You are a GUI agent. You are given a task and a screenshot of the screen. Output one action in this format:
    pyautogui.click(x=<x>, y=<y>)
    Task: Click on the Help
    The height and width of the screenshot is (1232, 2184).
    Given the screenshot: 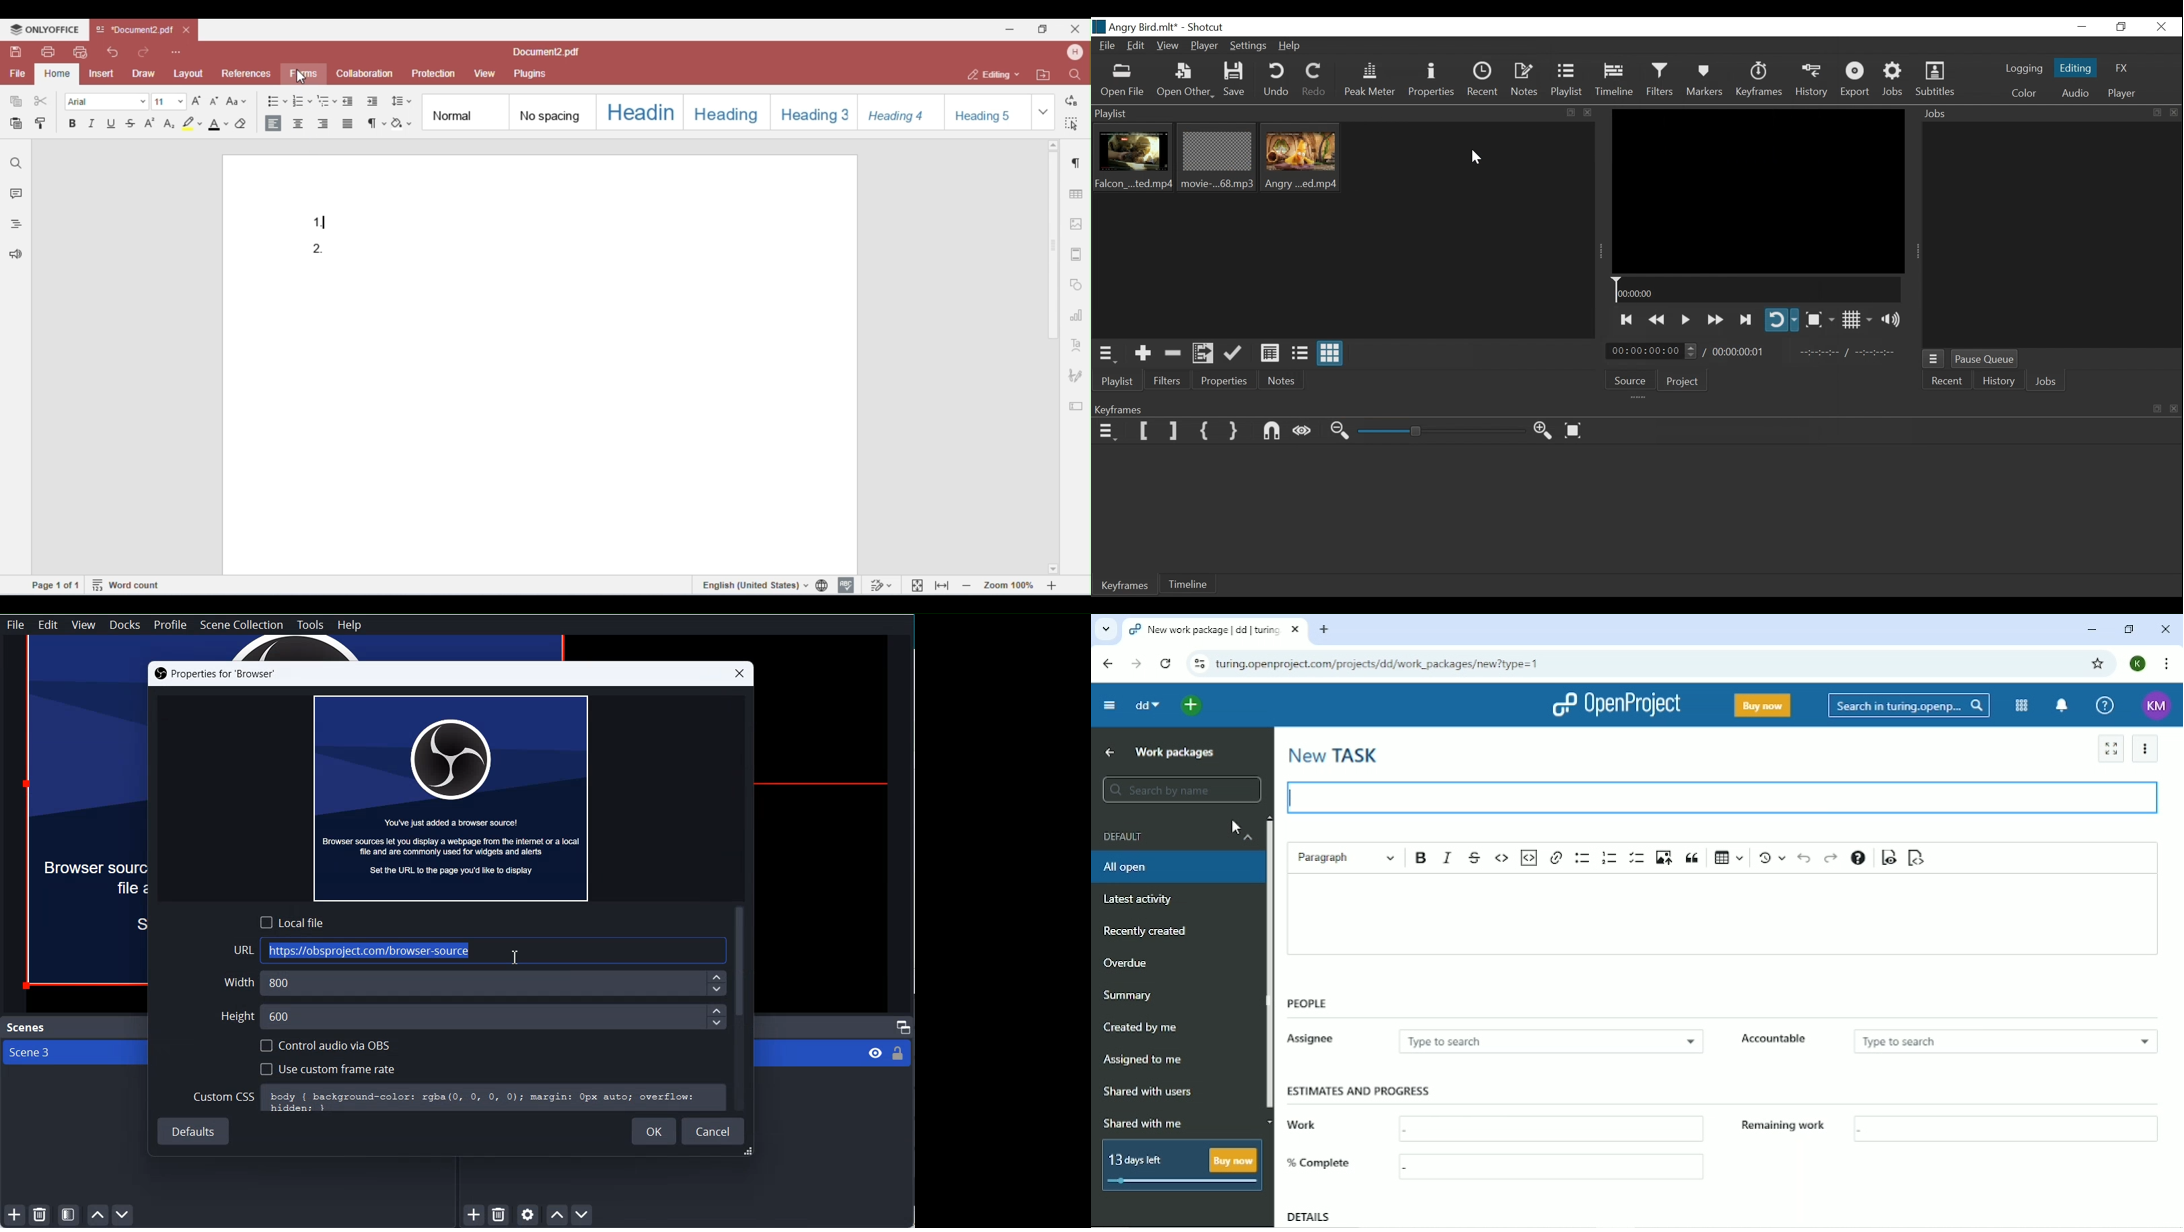 What is the action you would take?
    pyautogui.click(x=349, y=625)
    